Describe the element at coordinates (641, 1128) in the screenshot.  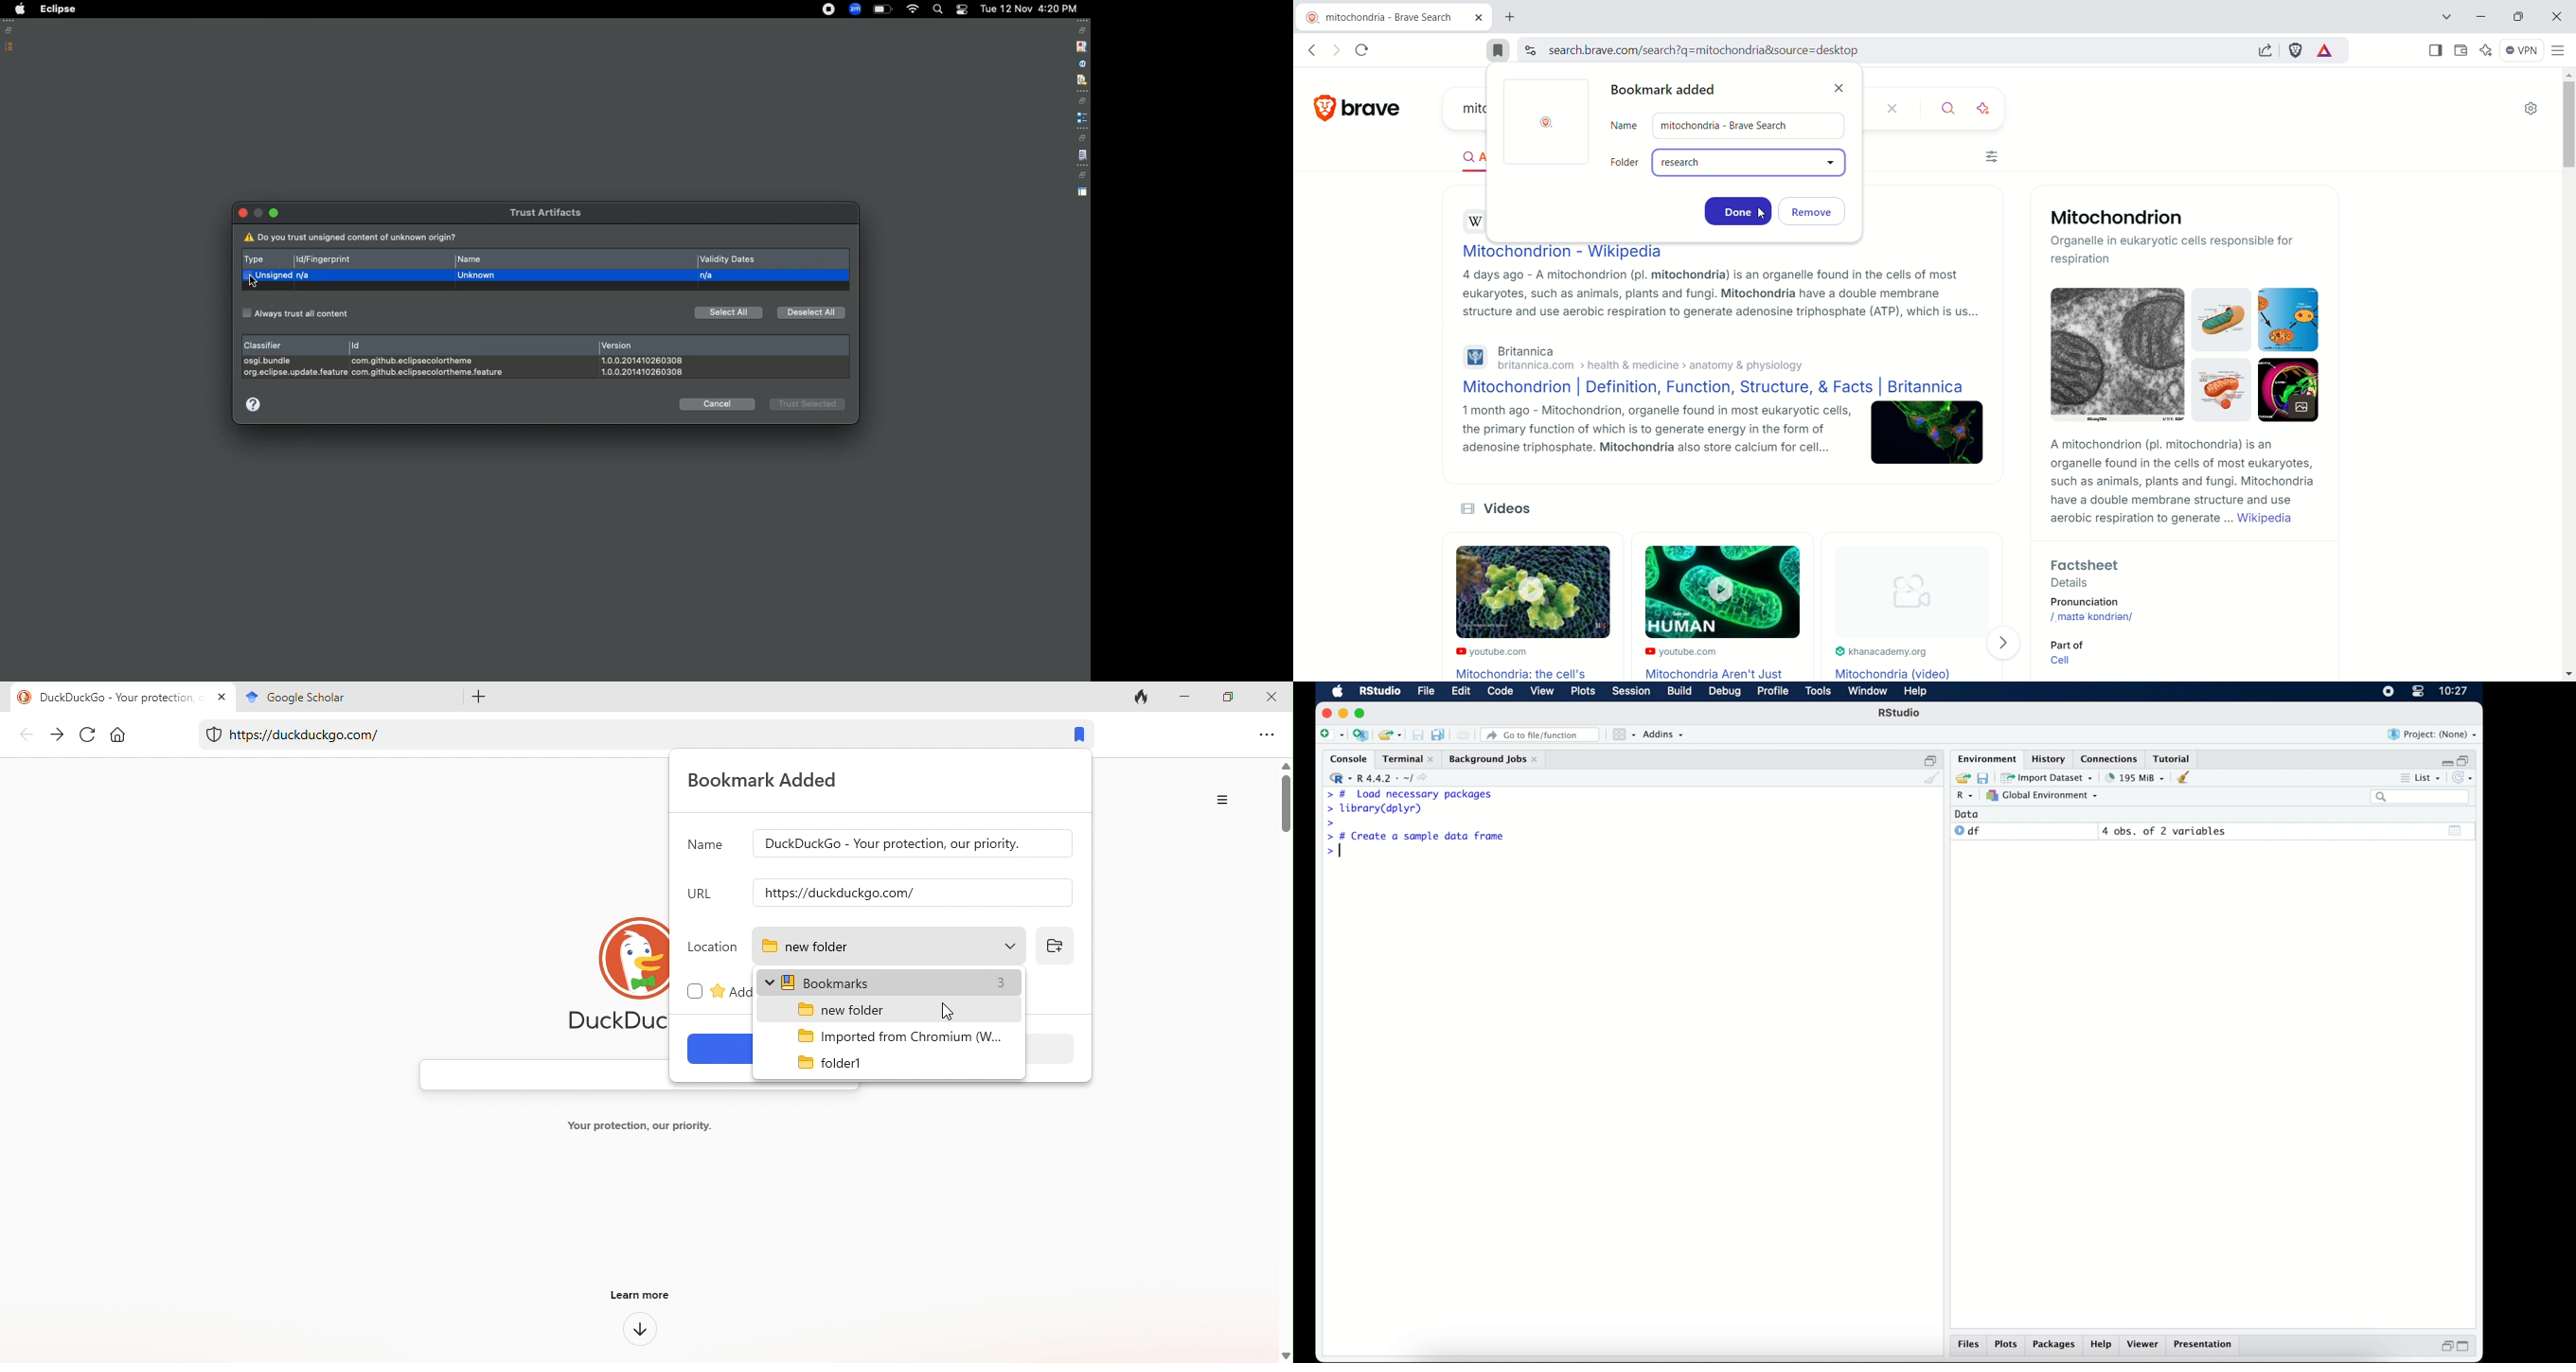
I see `text` at that location.